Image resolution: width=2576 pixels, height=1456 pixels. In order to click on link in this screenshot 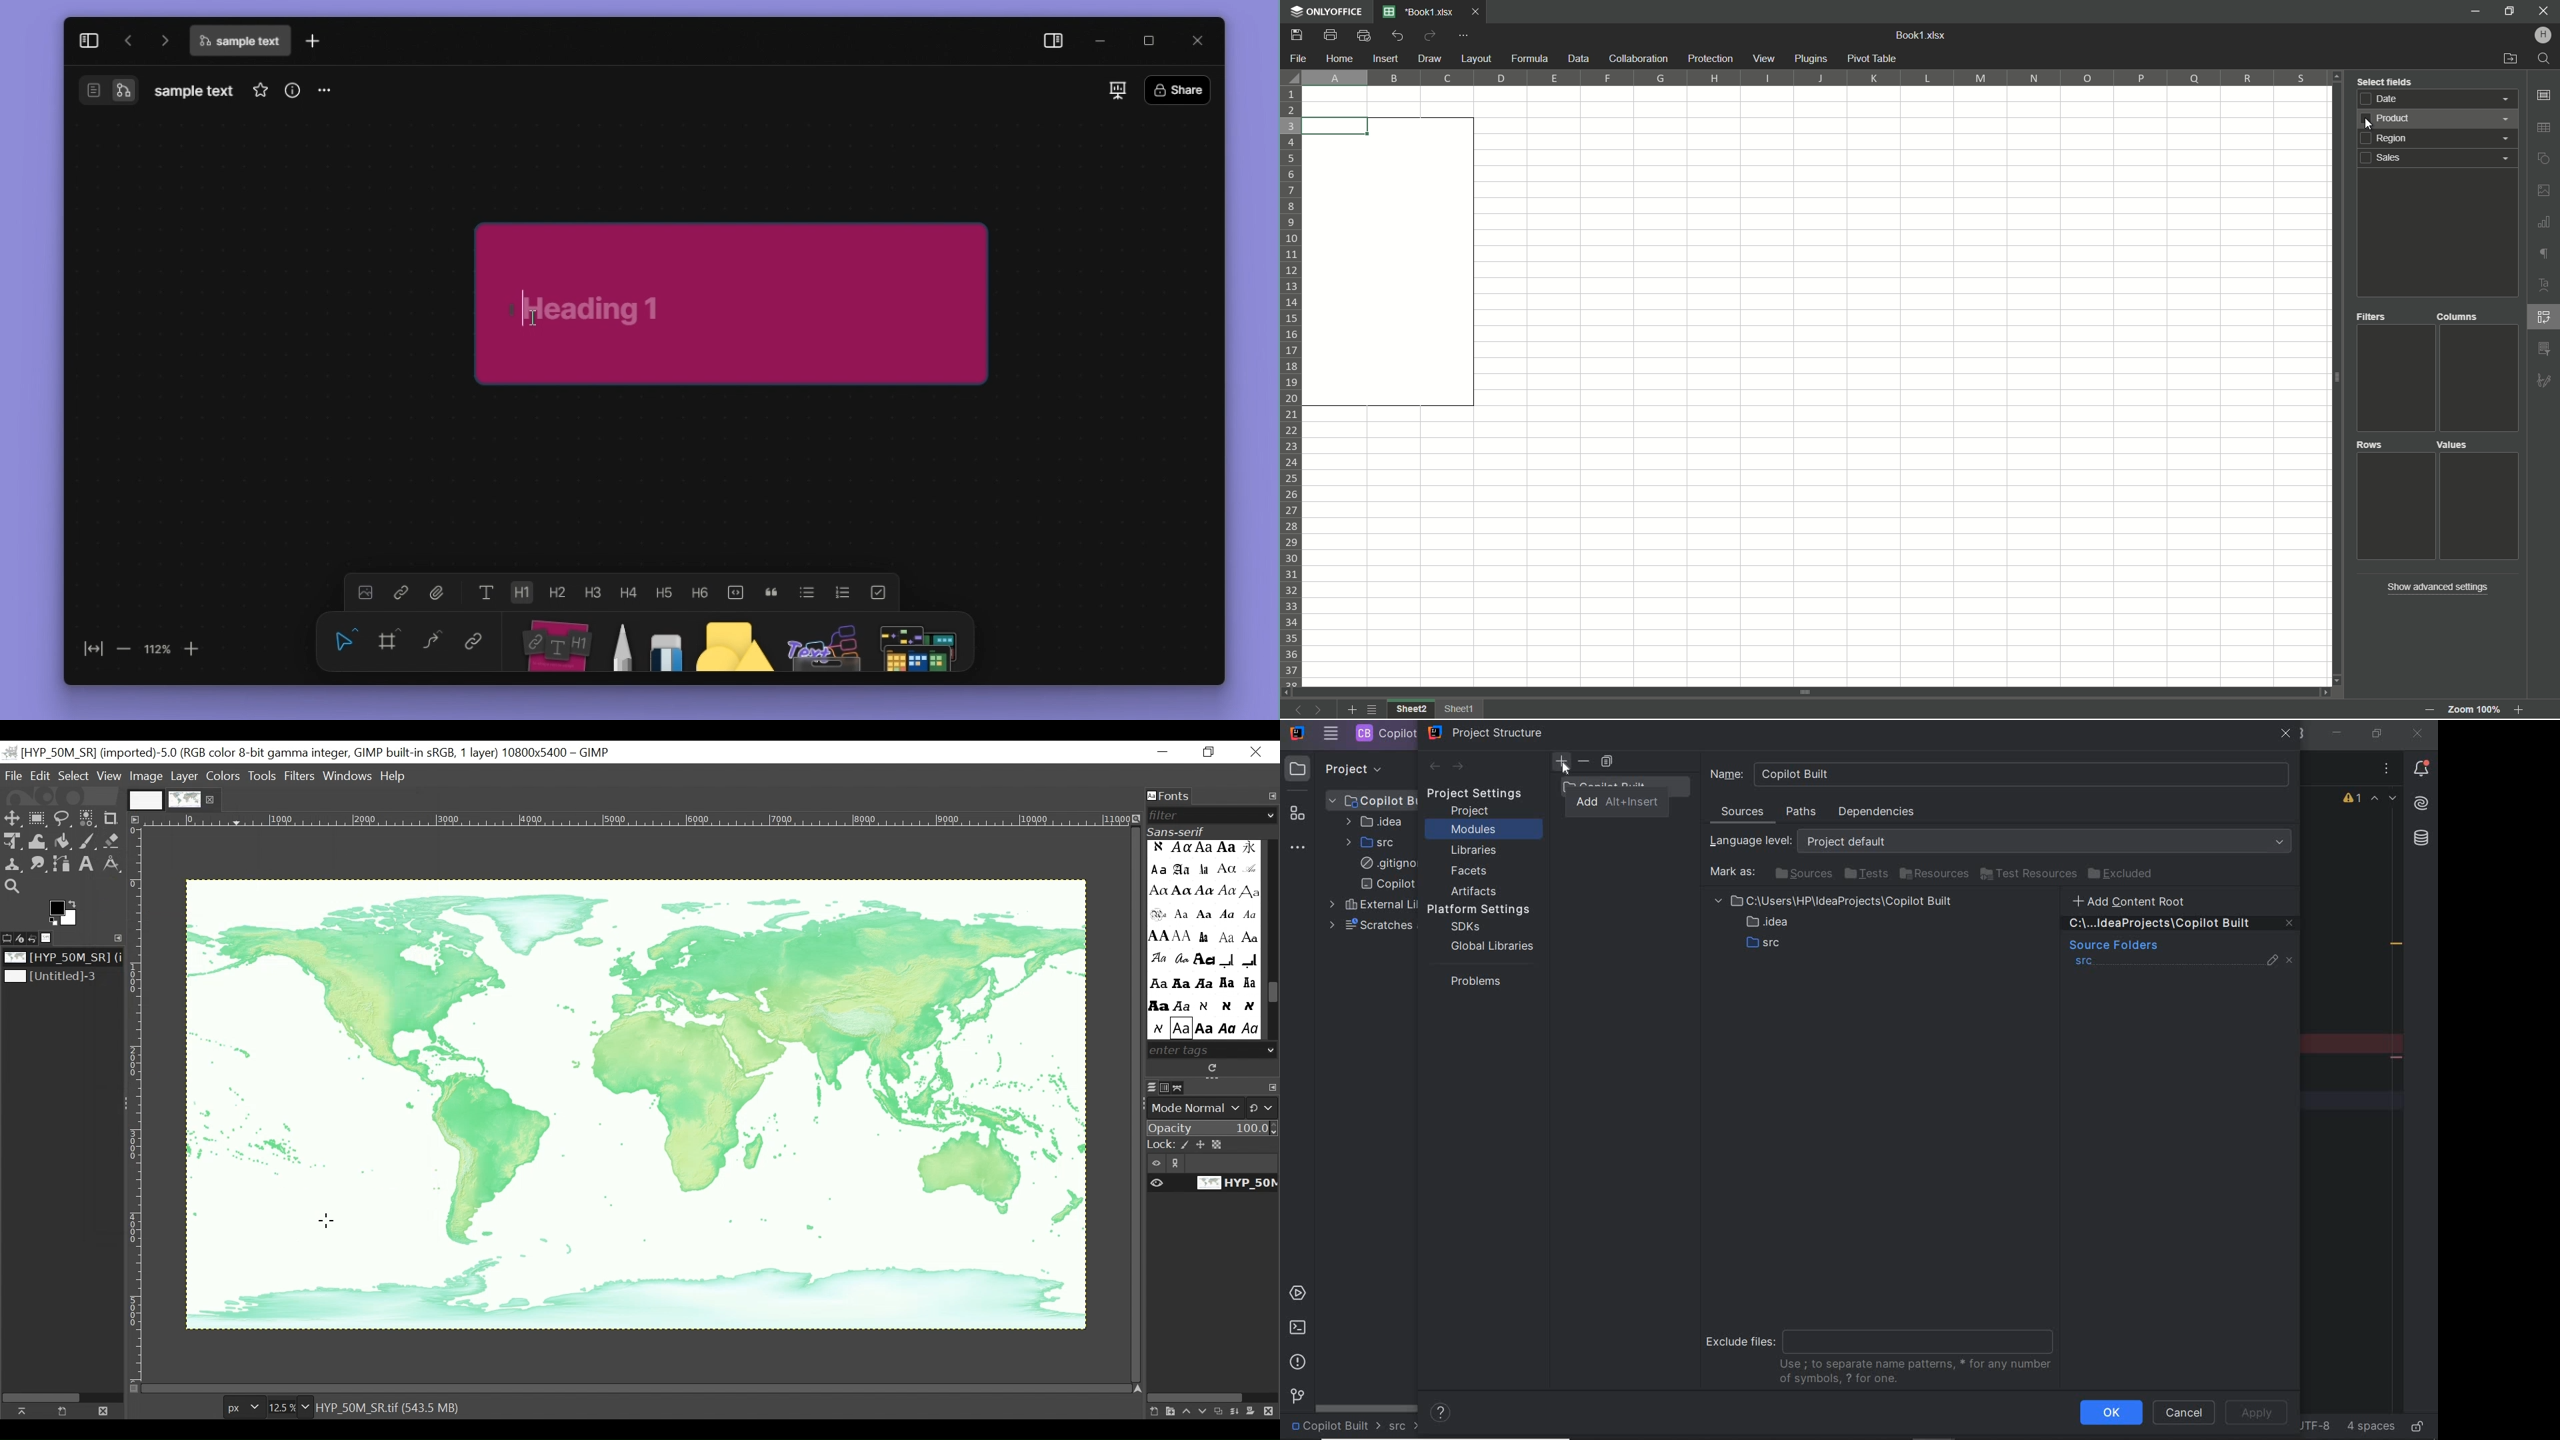, I will do `click(401, 592)`.